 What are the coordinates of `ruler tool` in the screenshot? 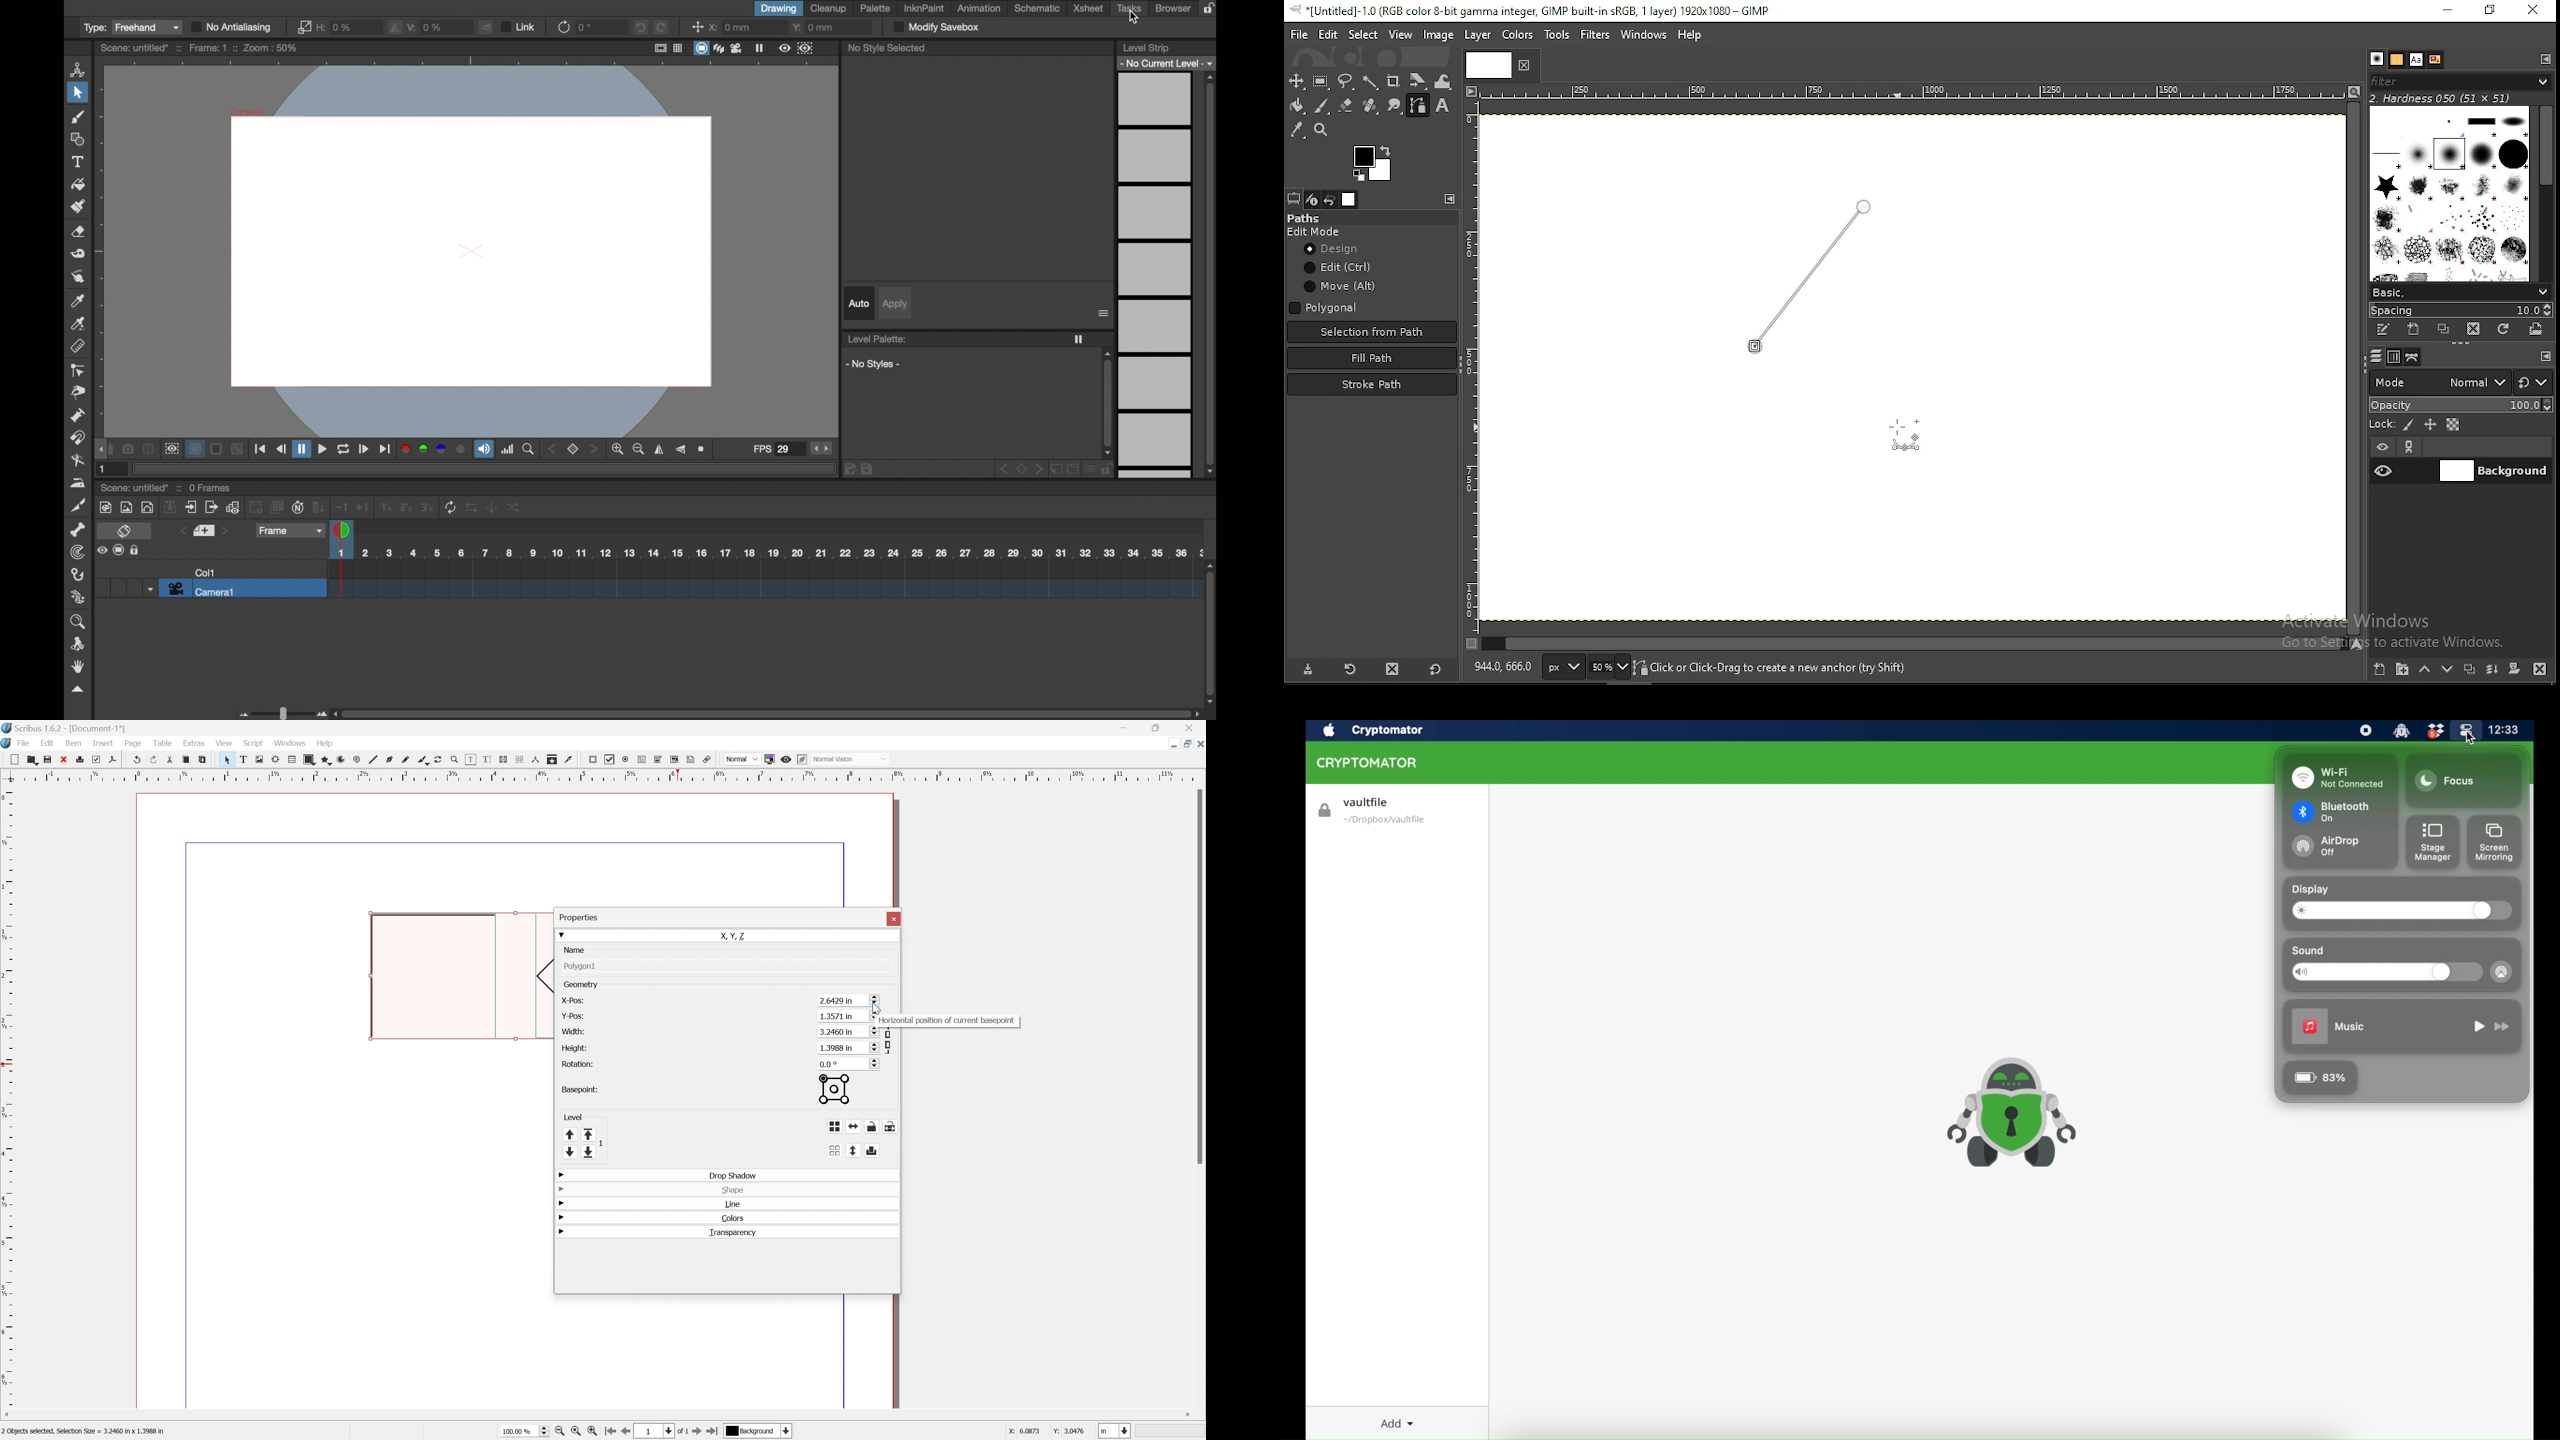 It's located at (79, 347).